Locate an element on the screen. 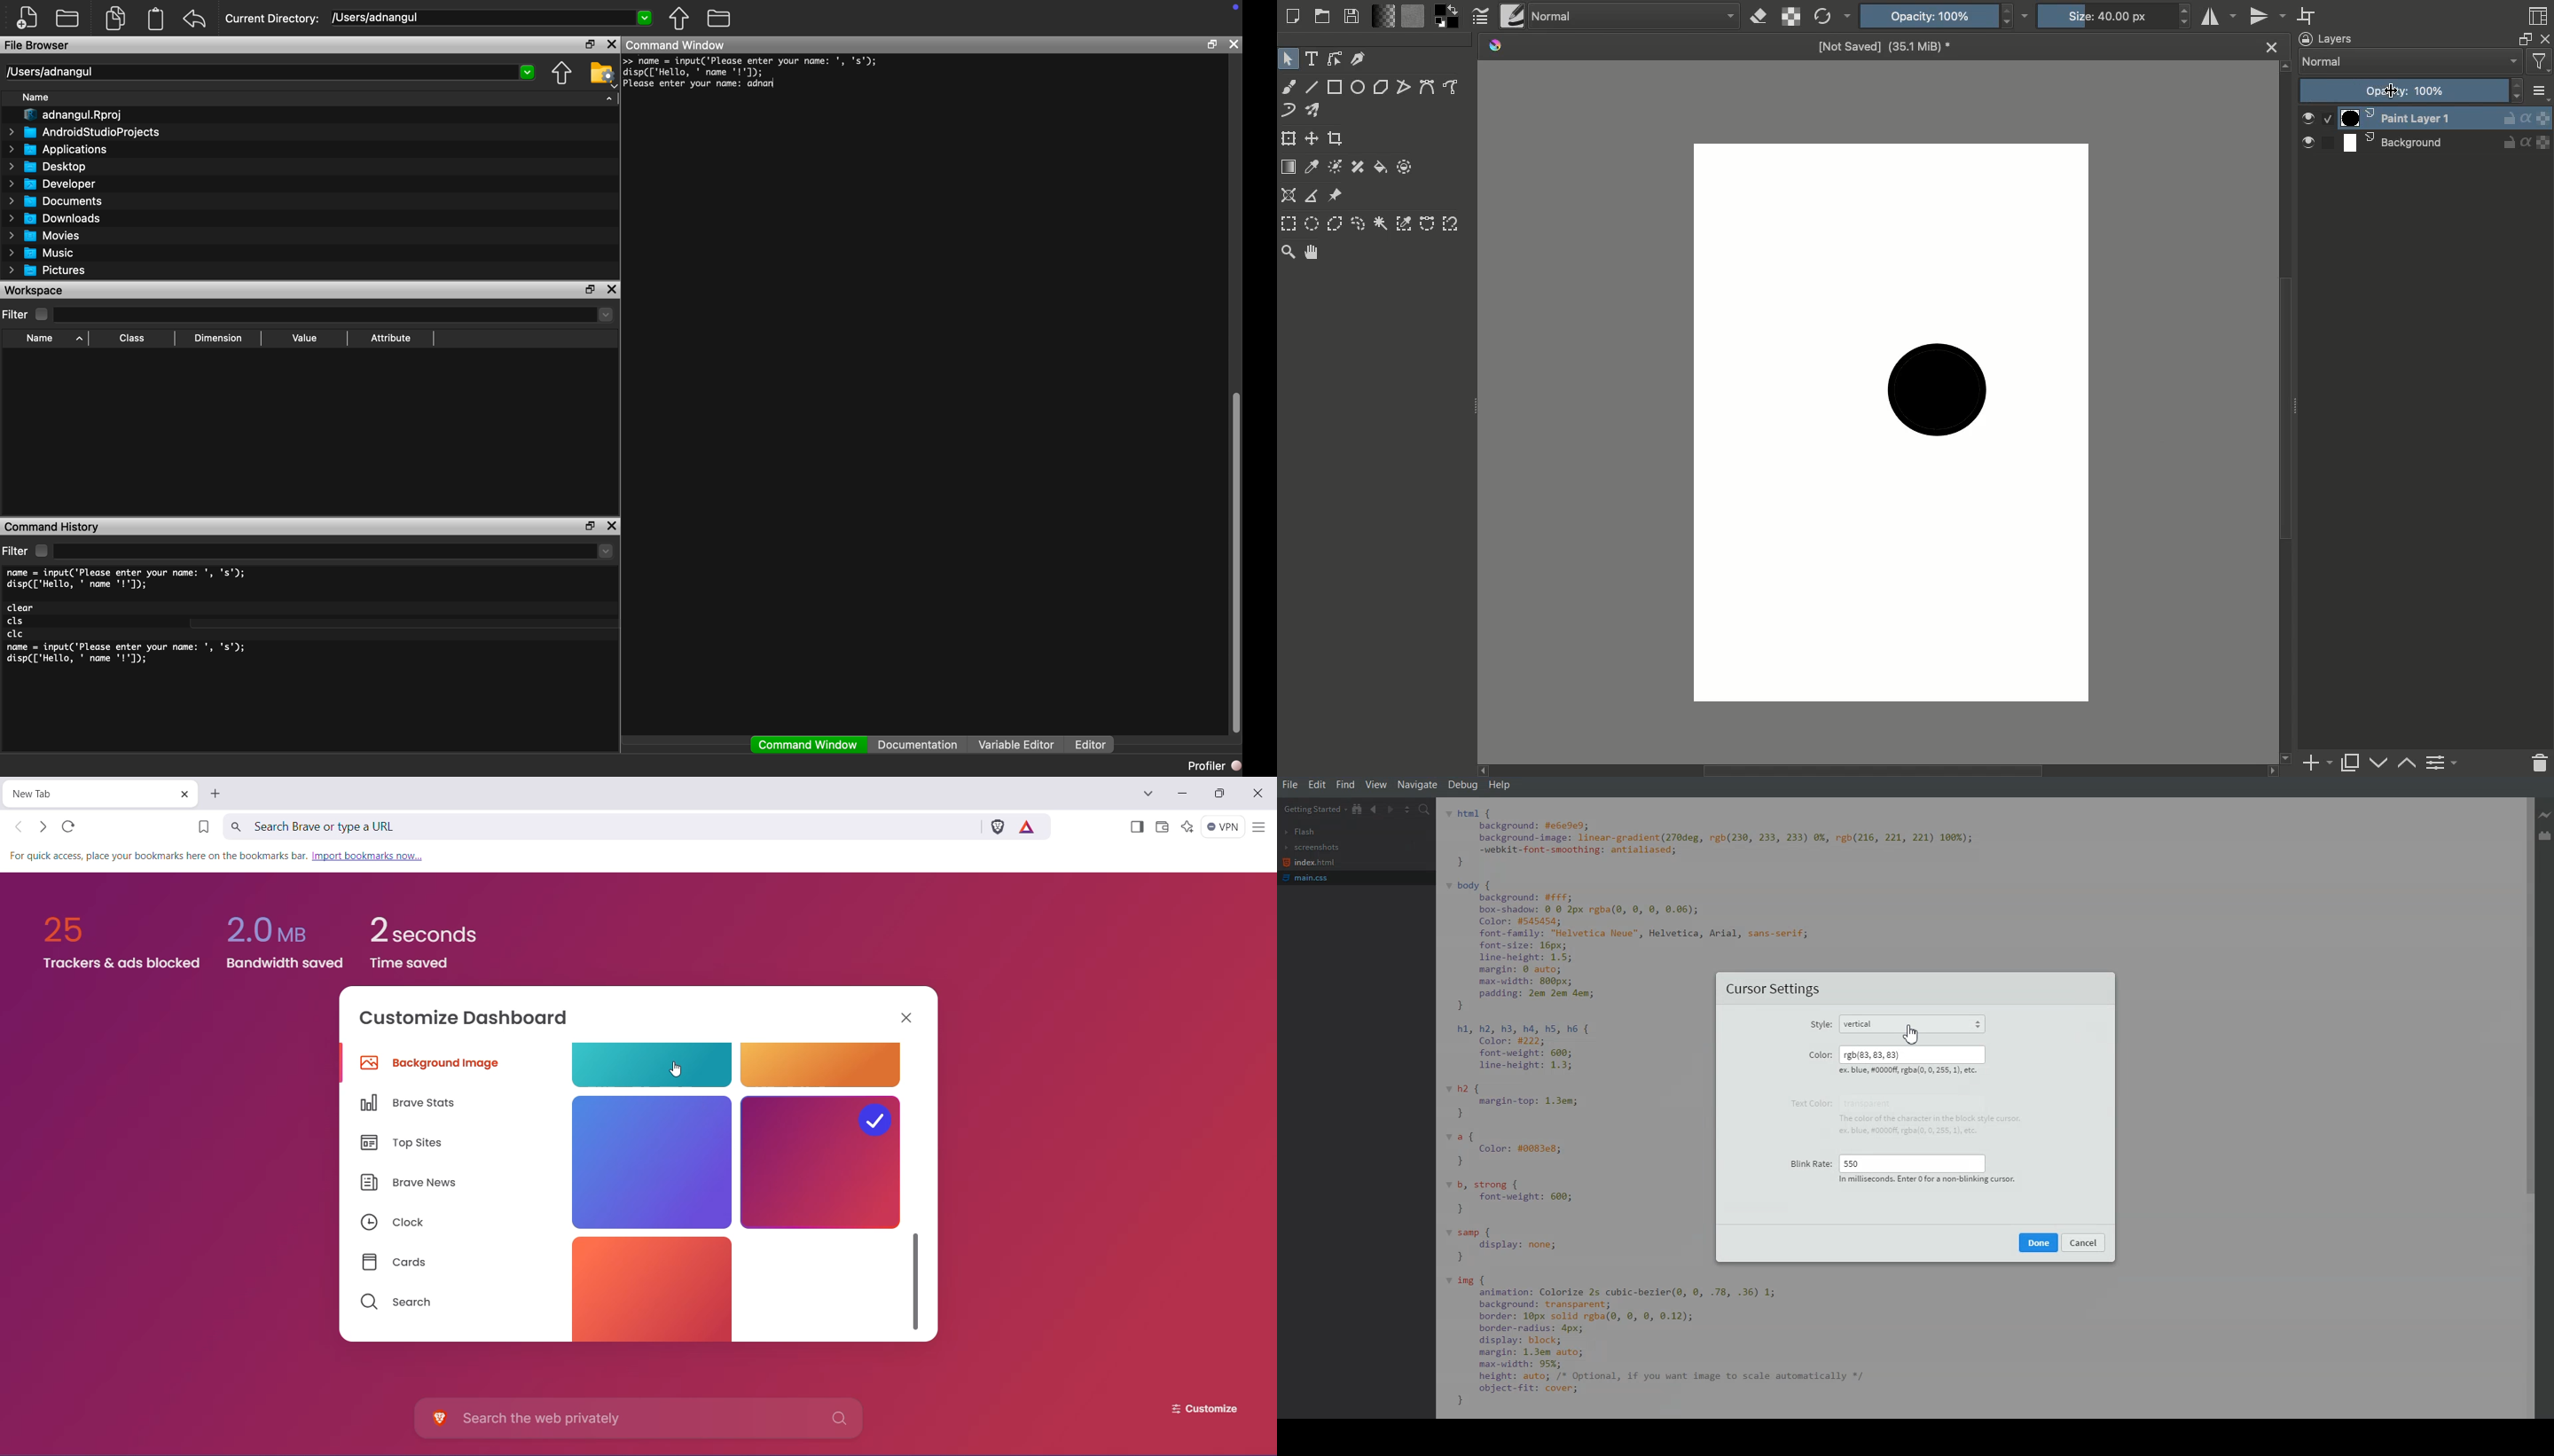 The height and width of the screenshot is (1456, 2576). Sample color is located at coordinates (1312, 167).